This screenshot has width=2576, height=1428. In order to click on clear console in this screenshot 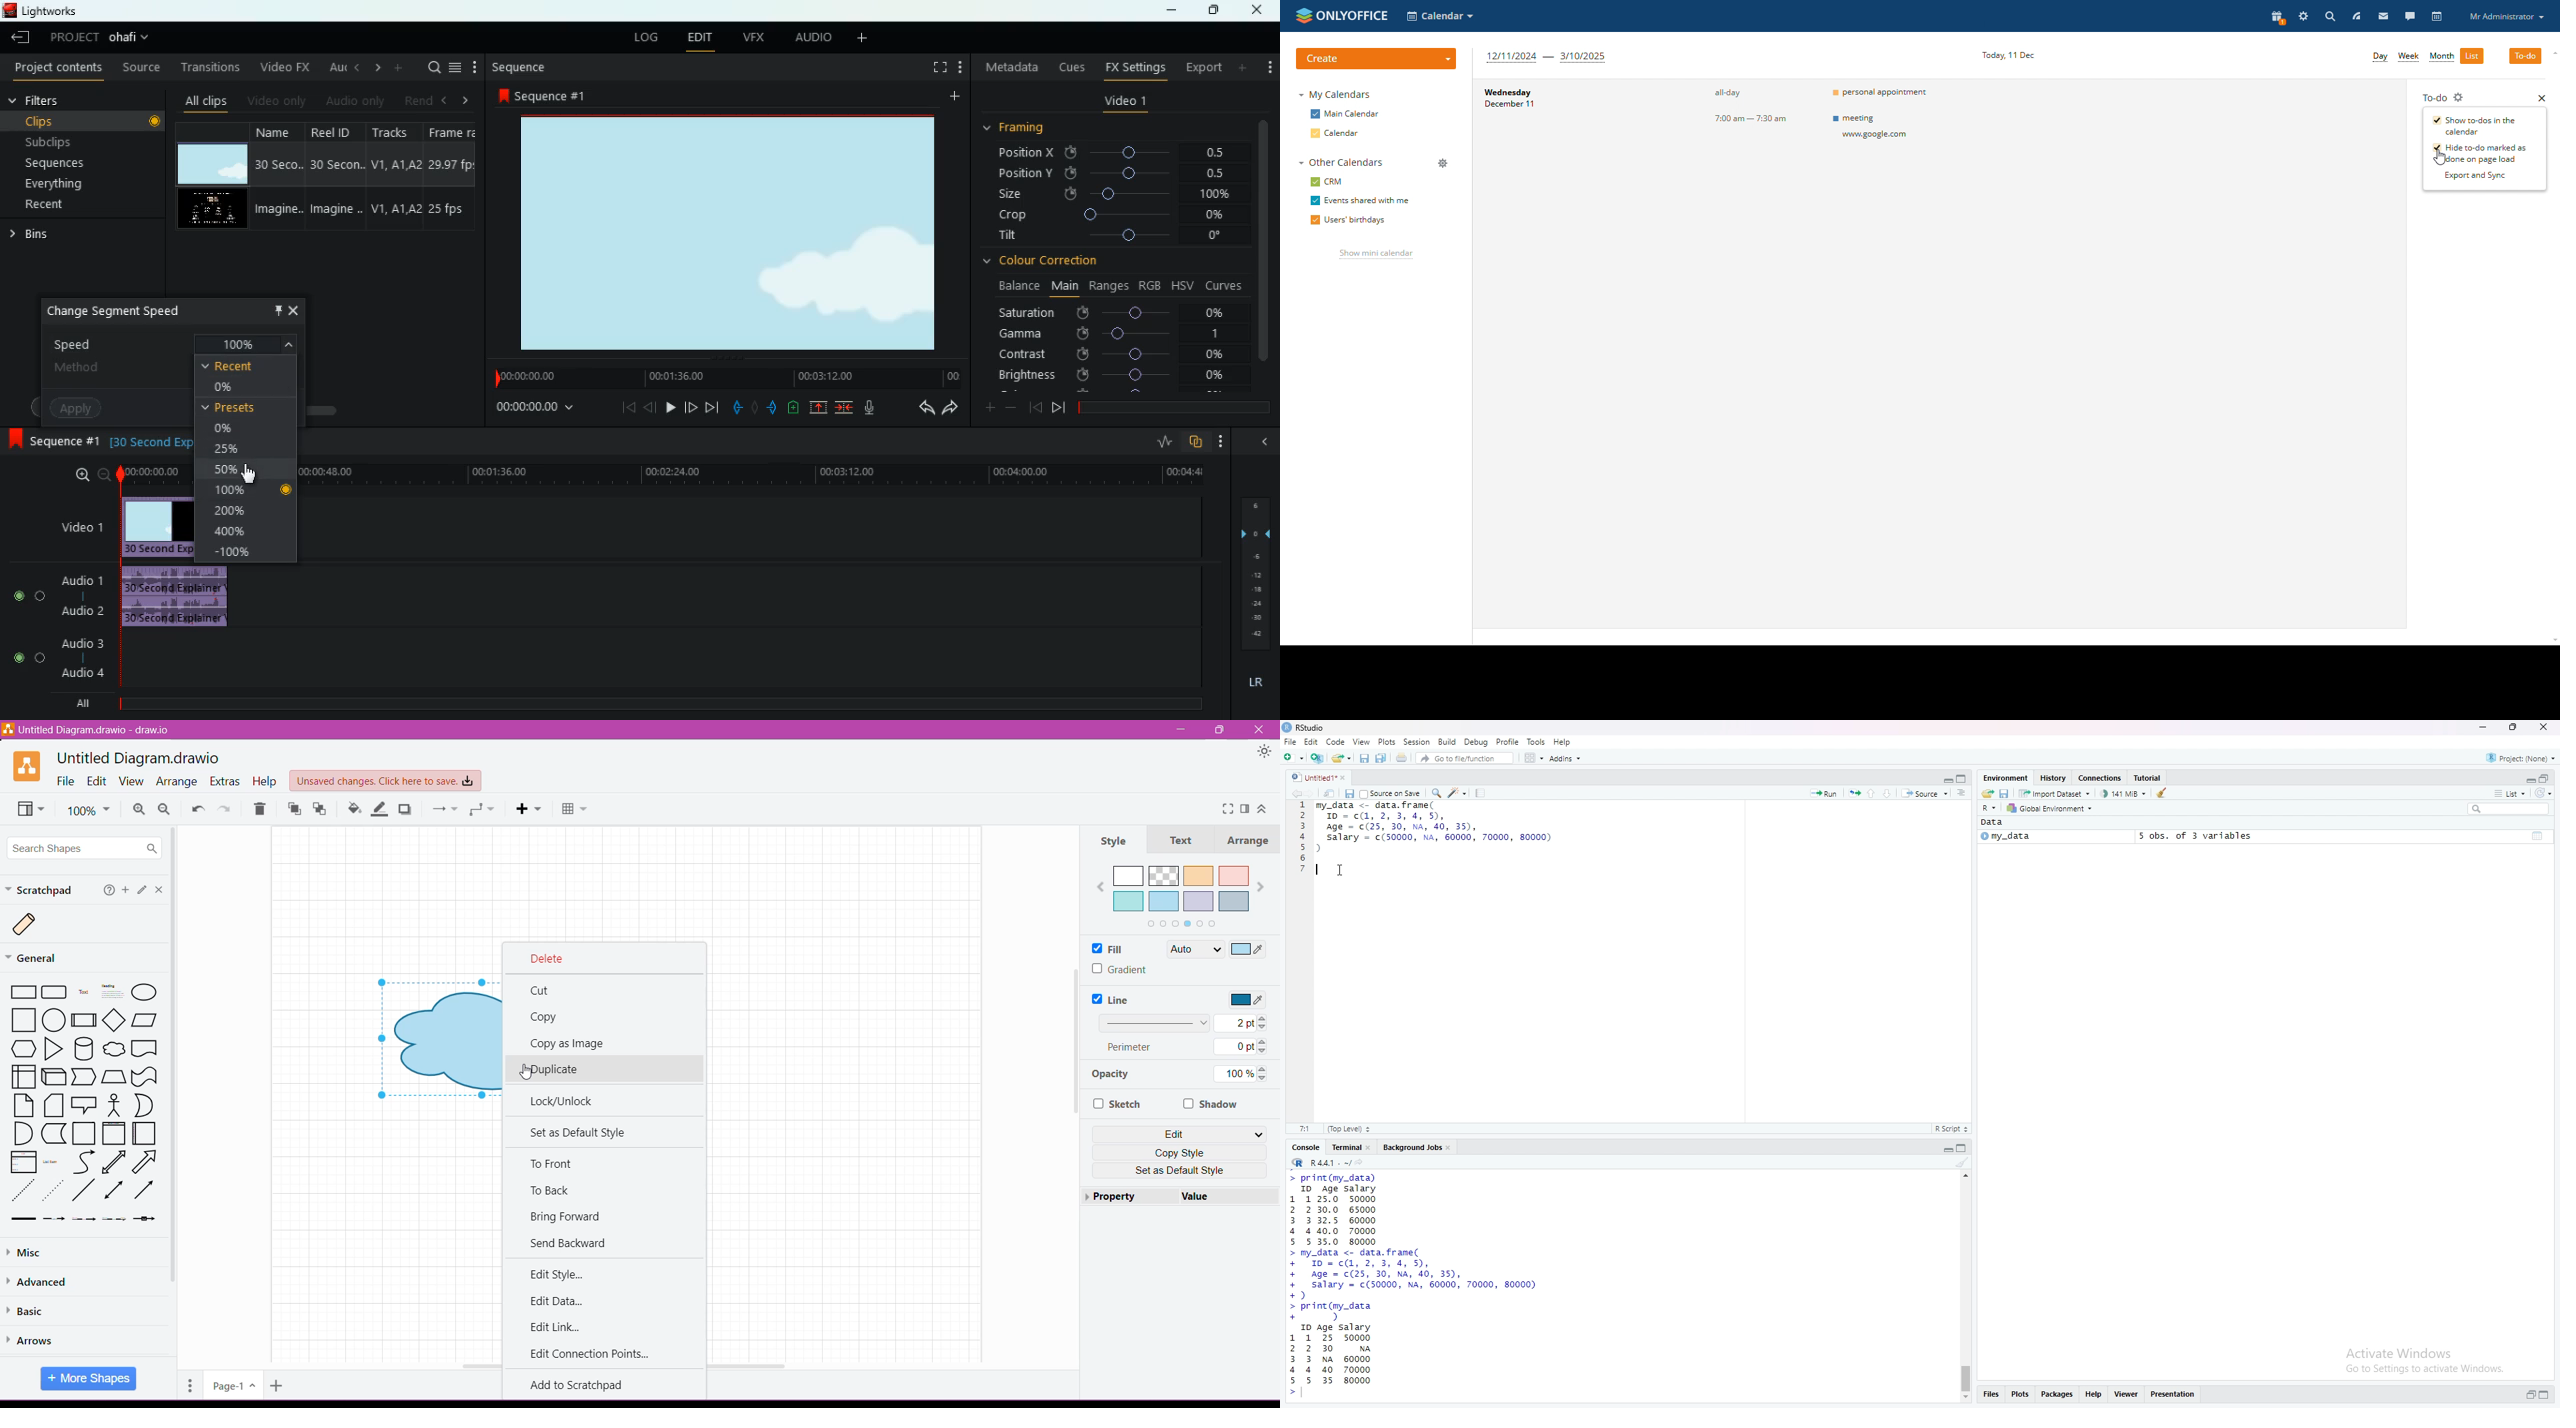, I will do `click(1963, 1163)`.